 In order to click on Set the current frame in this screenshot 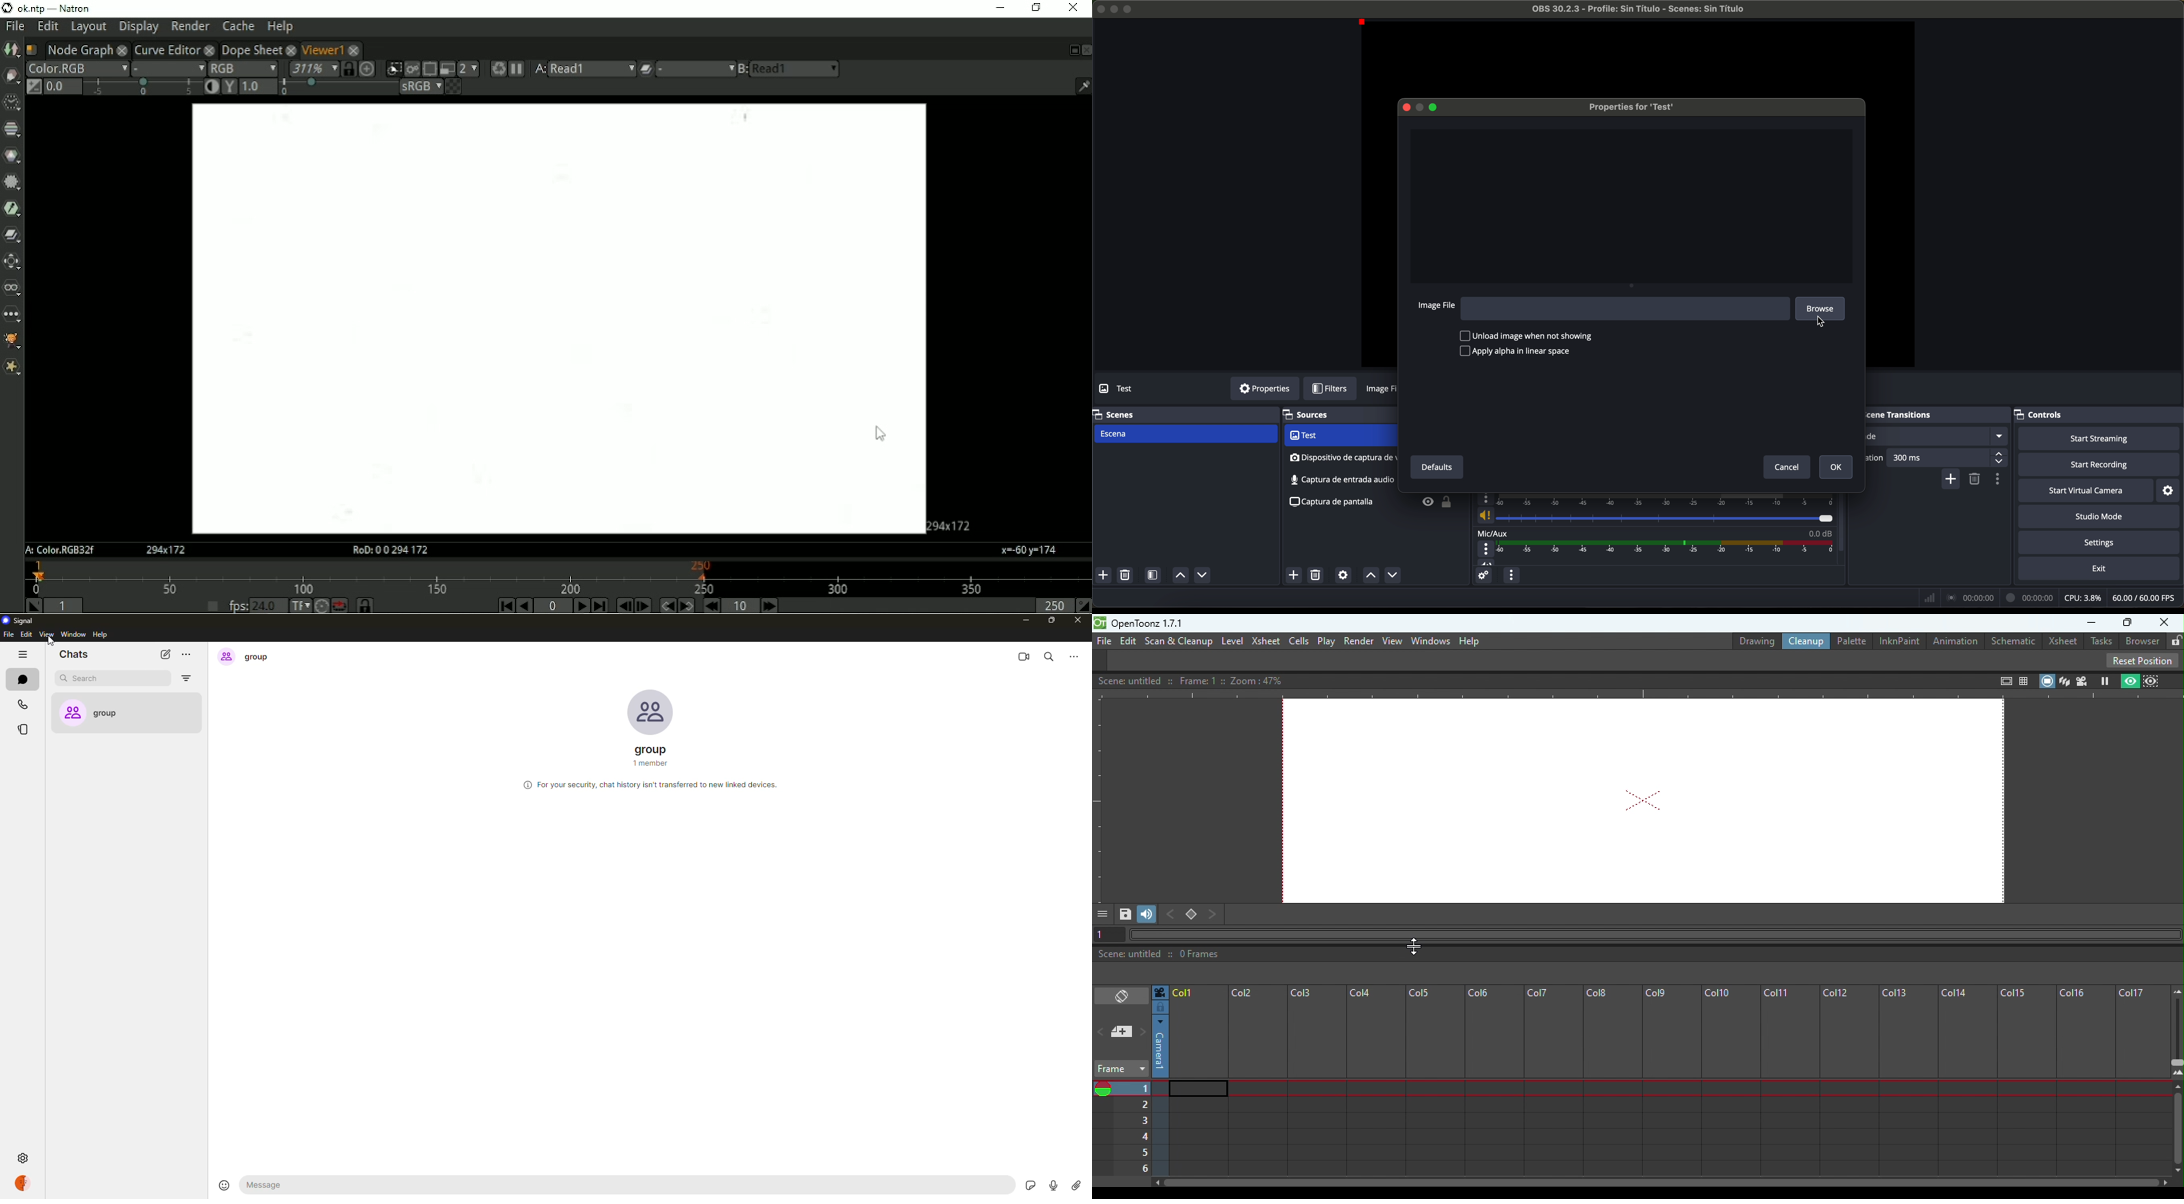, I will do `click(1133, 1086)`.